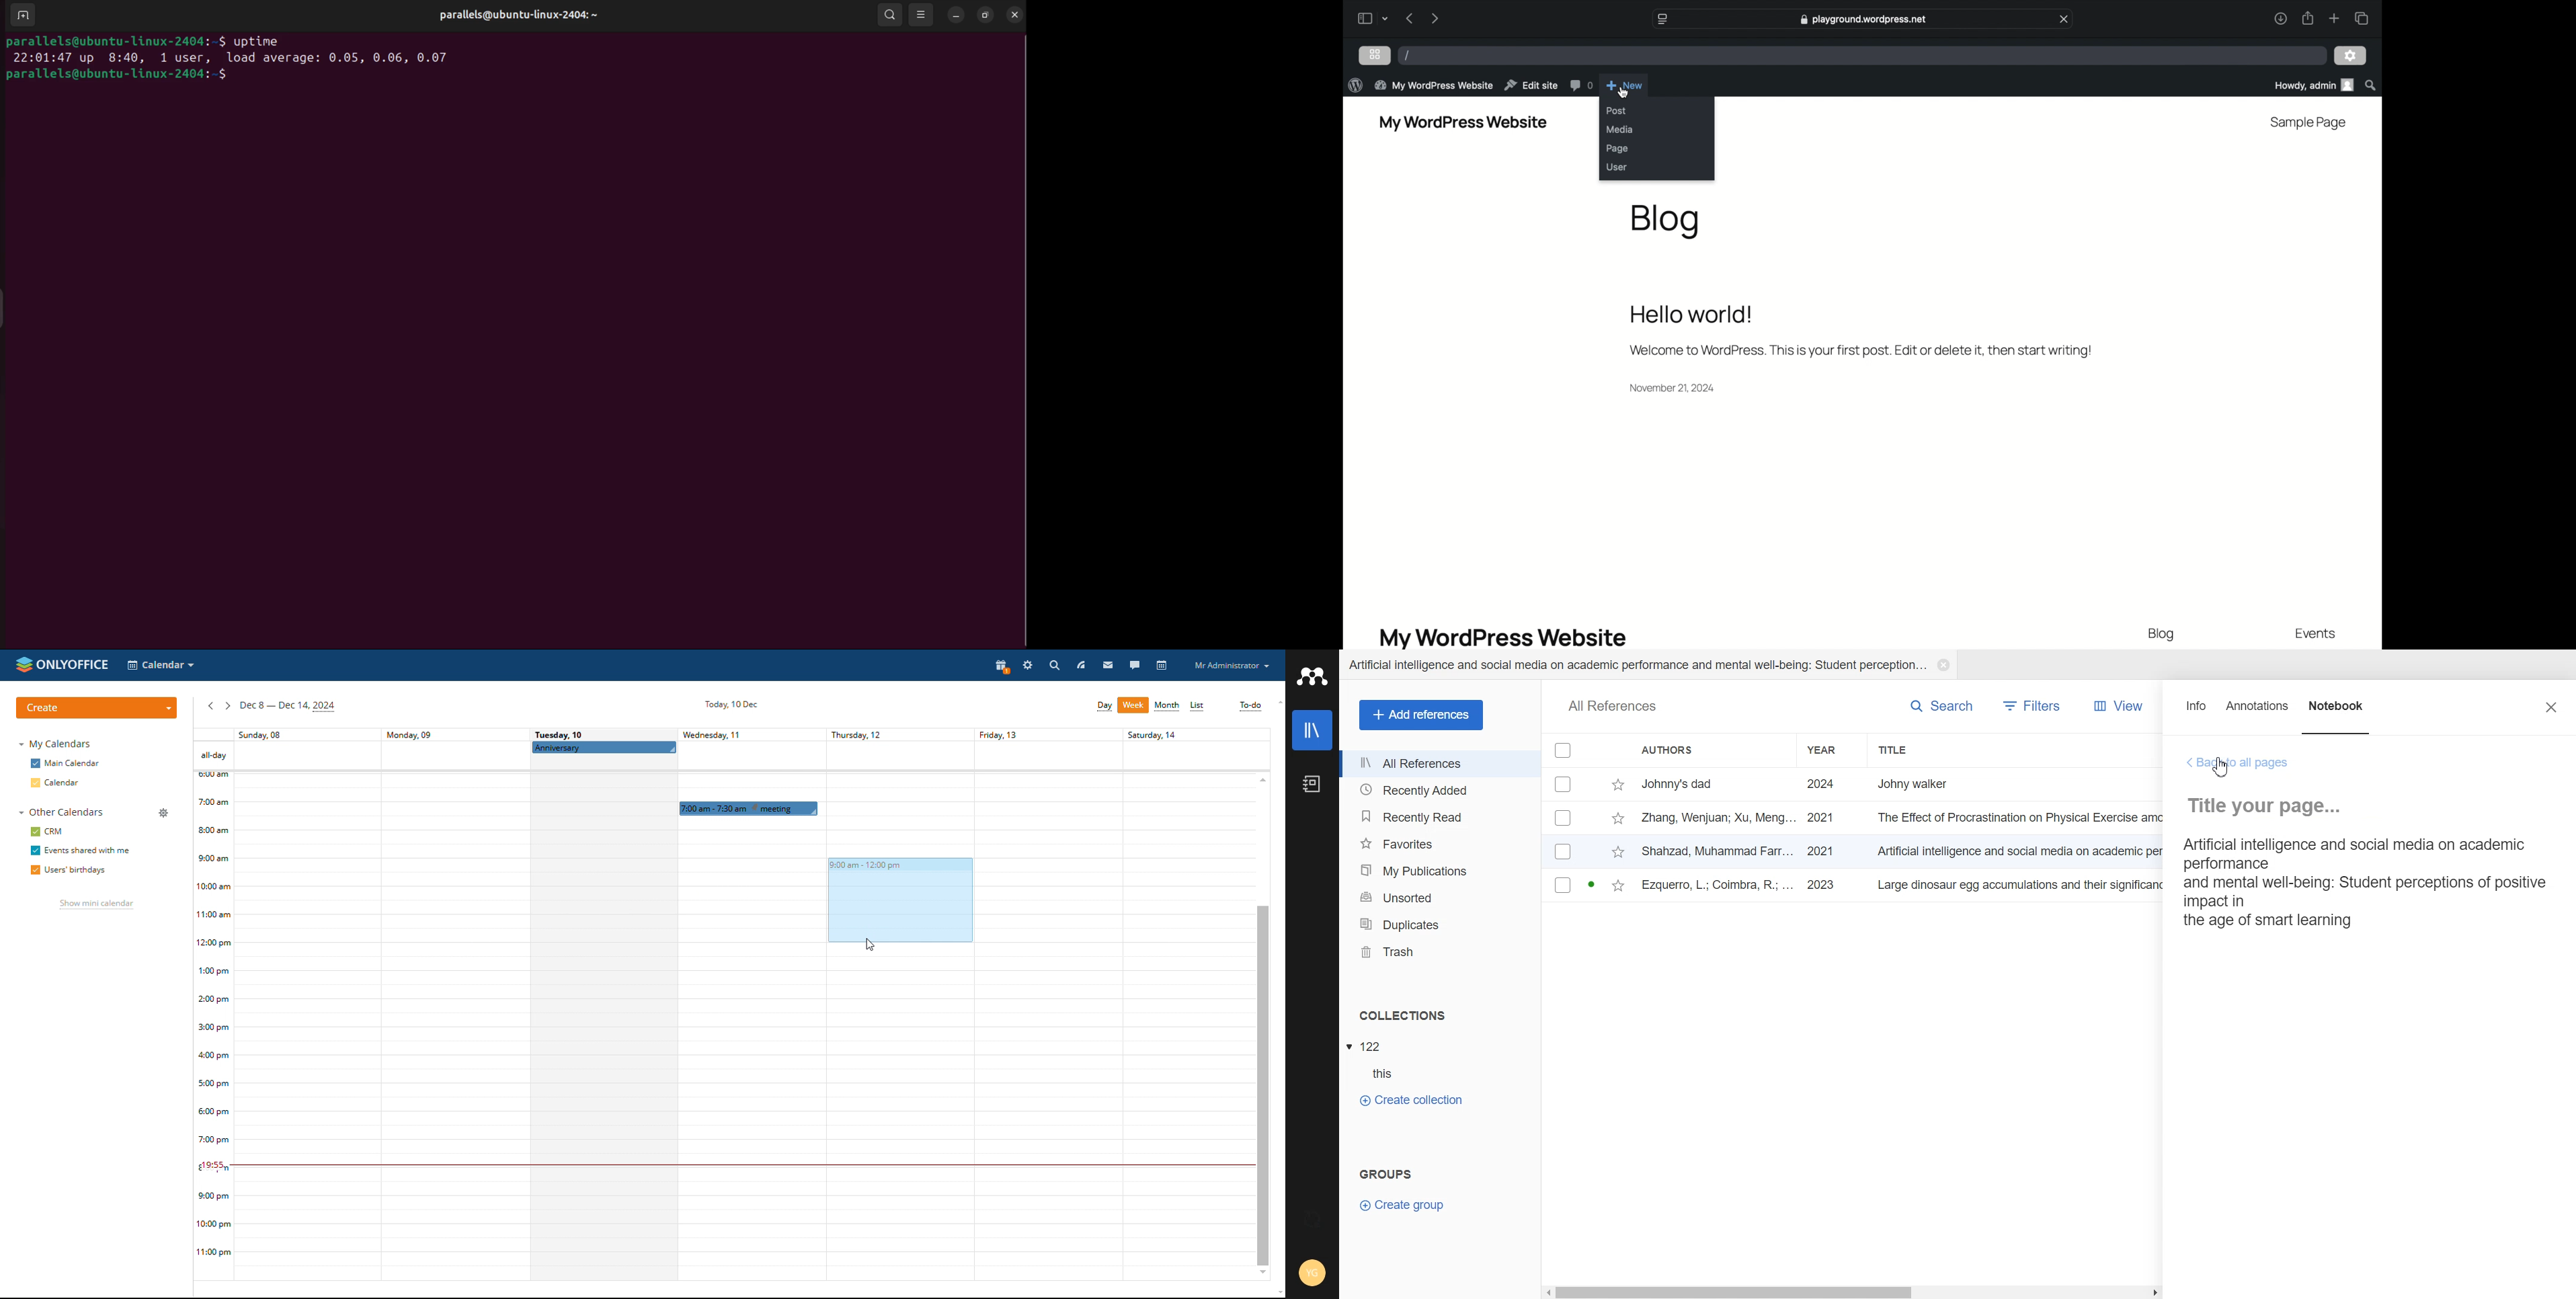  Describe the element at coordinates (896, 900) in the screenshot. I see `dragging to block time` at that location.